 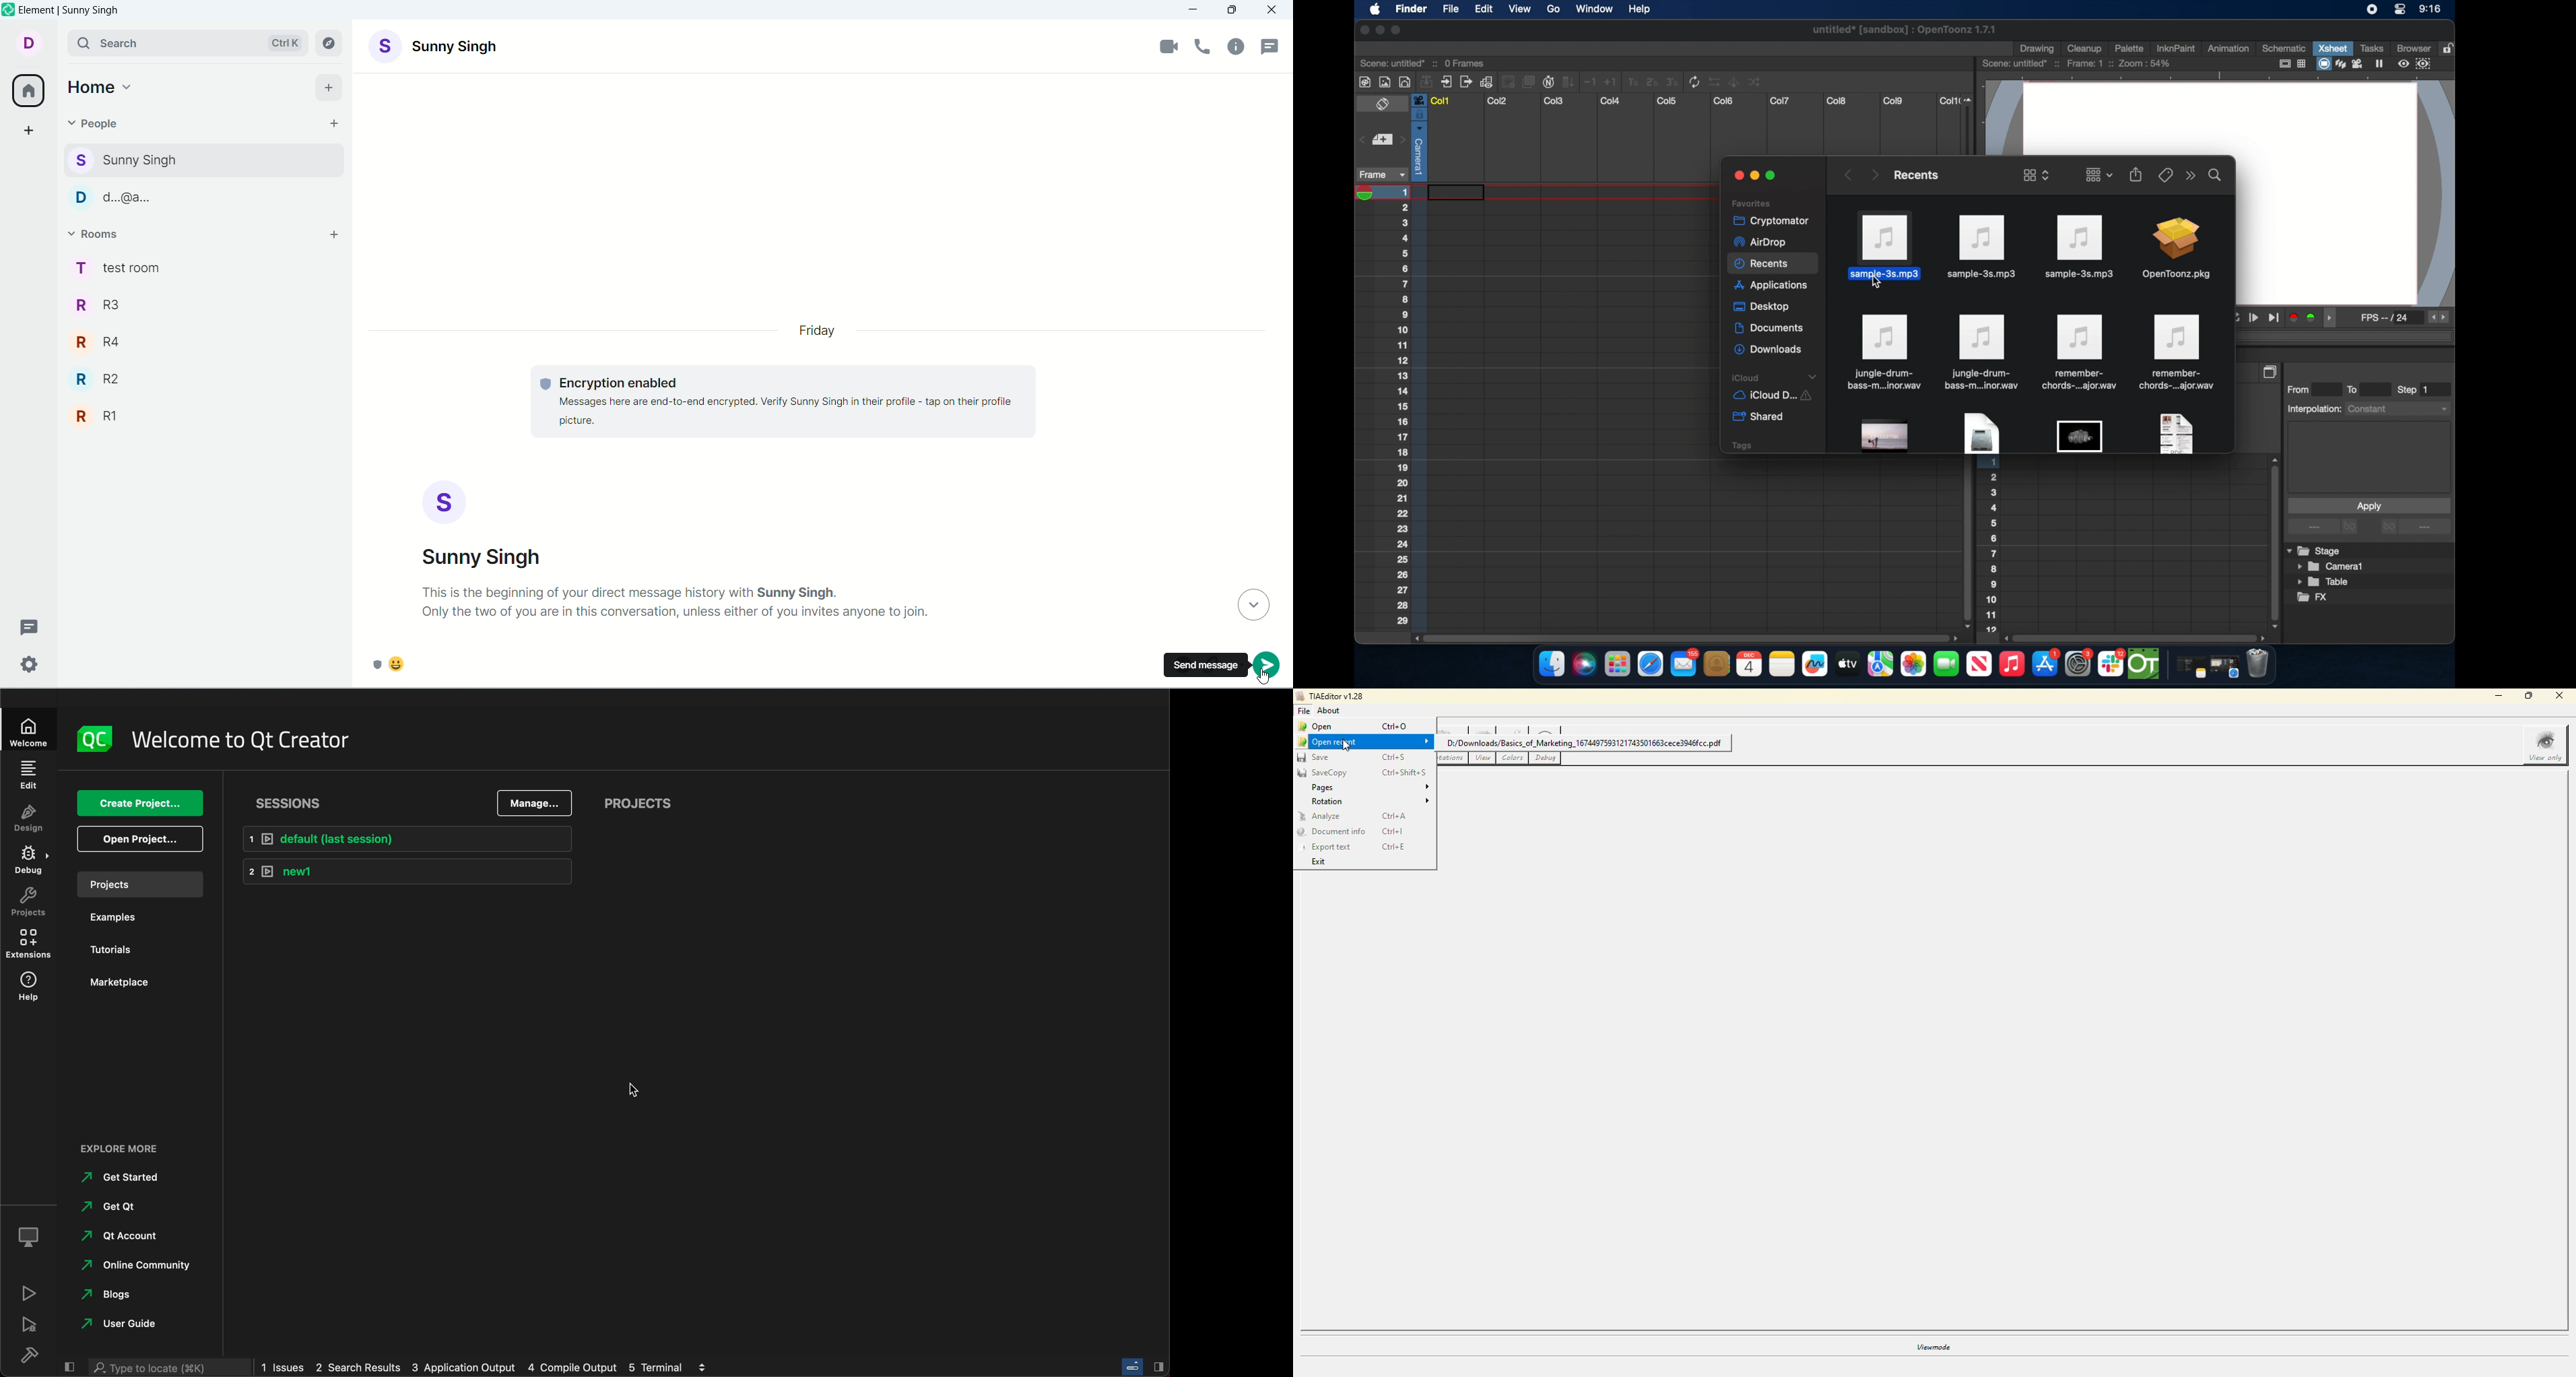 I want to click on pointer cursor, so click(x=1266, y=680).